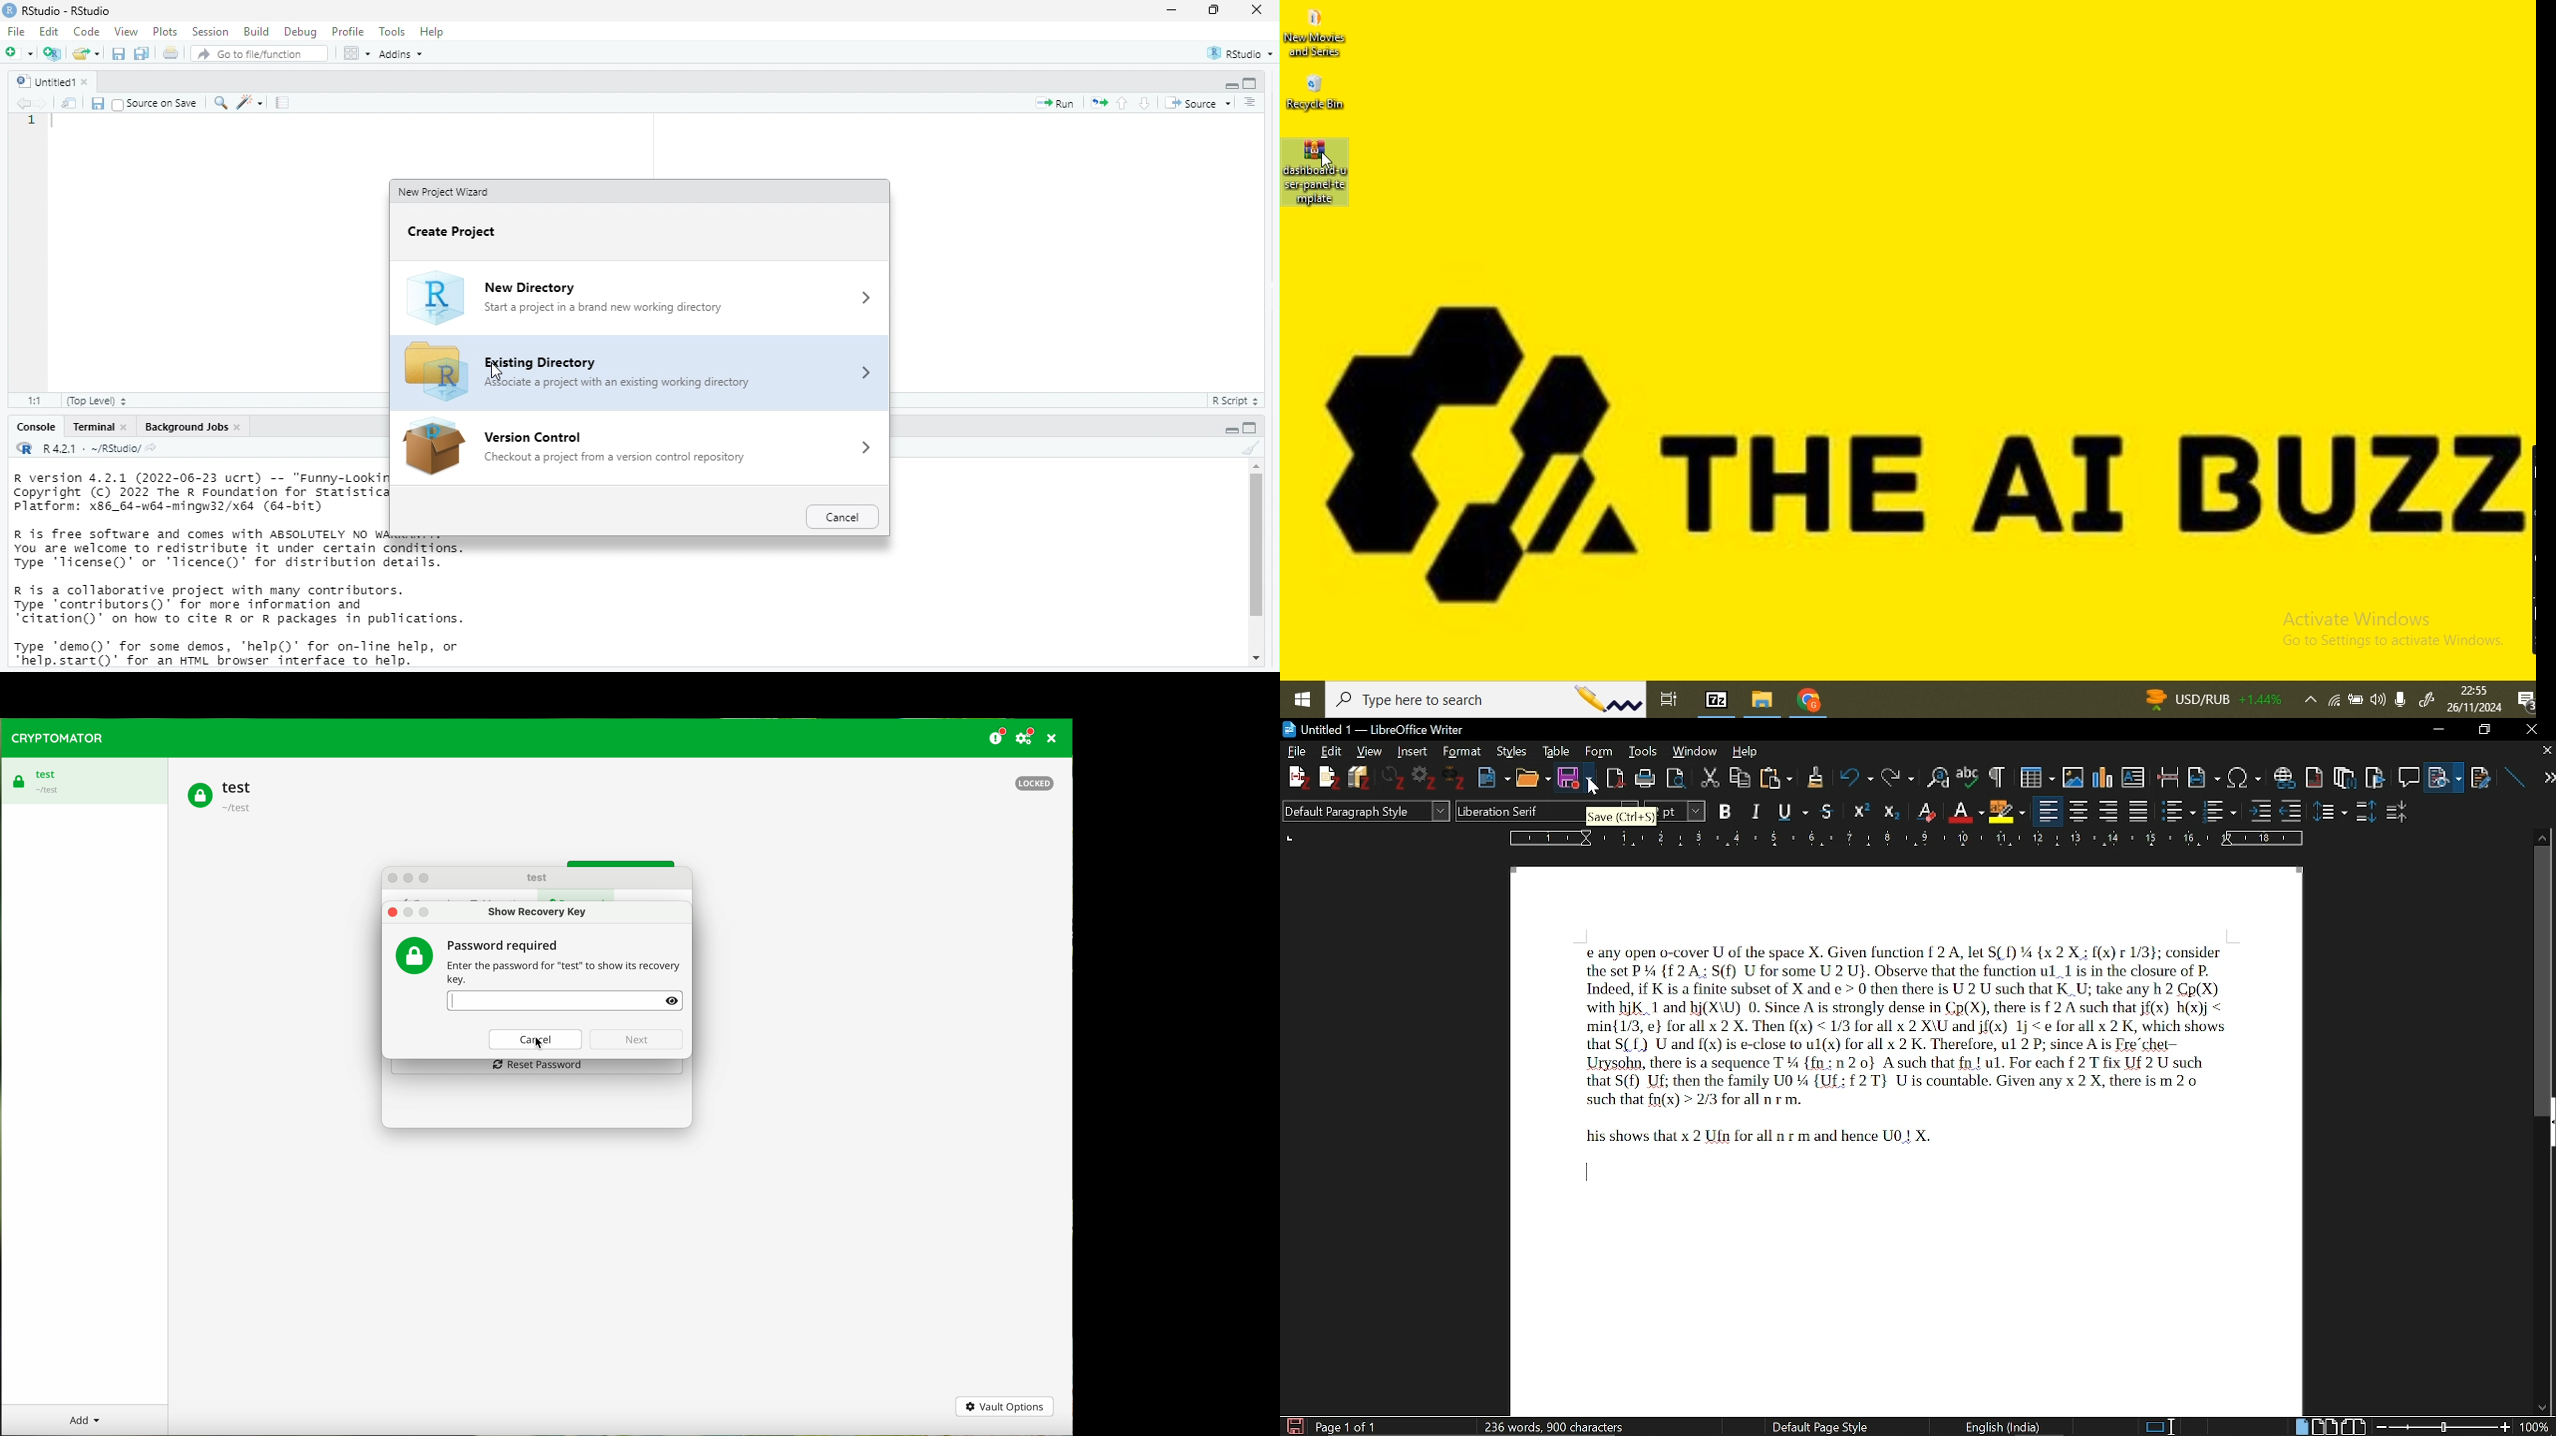  I want to click on R 4.2.1 . ~/RStudio, so click(92, 450).